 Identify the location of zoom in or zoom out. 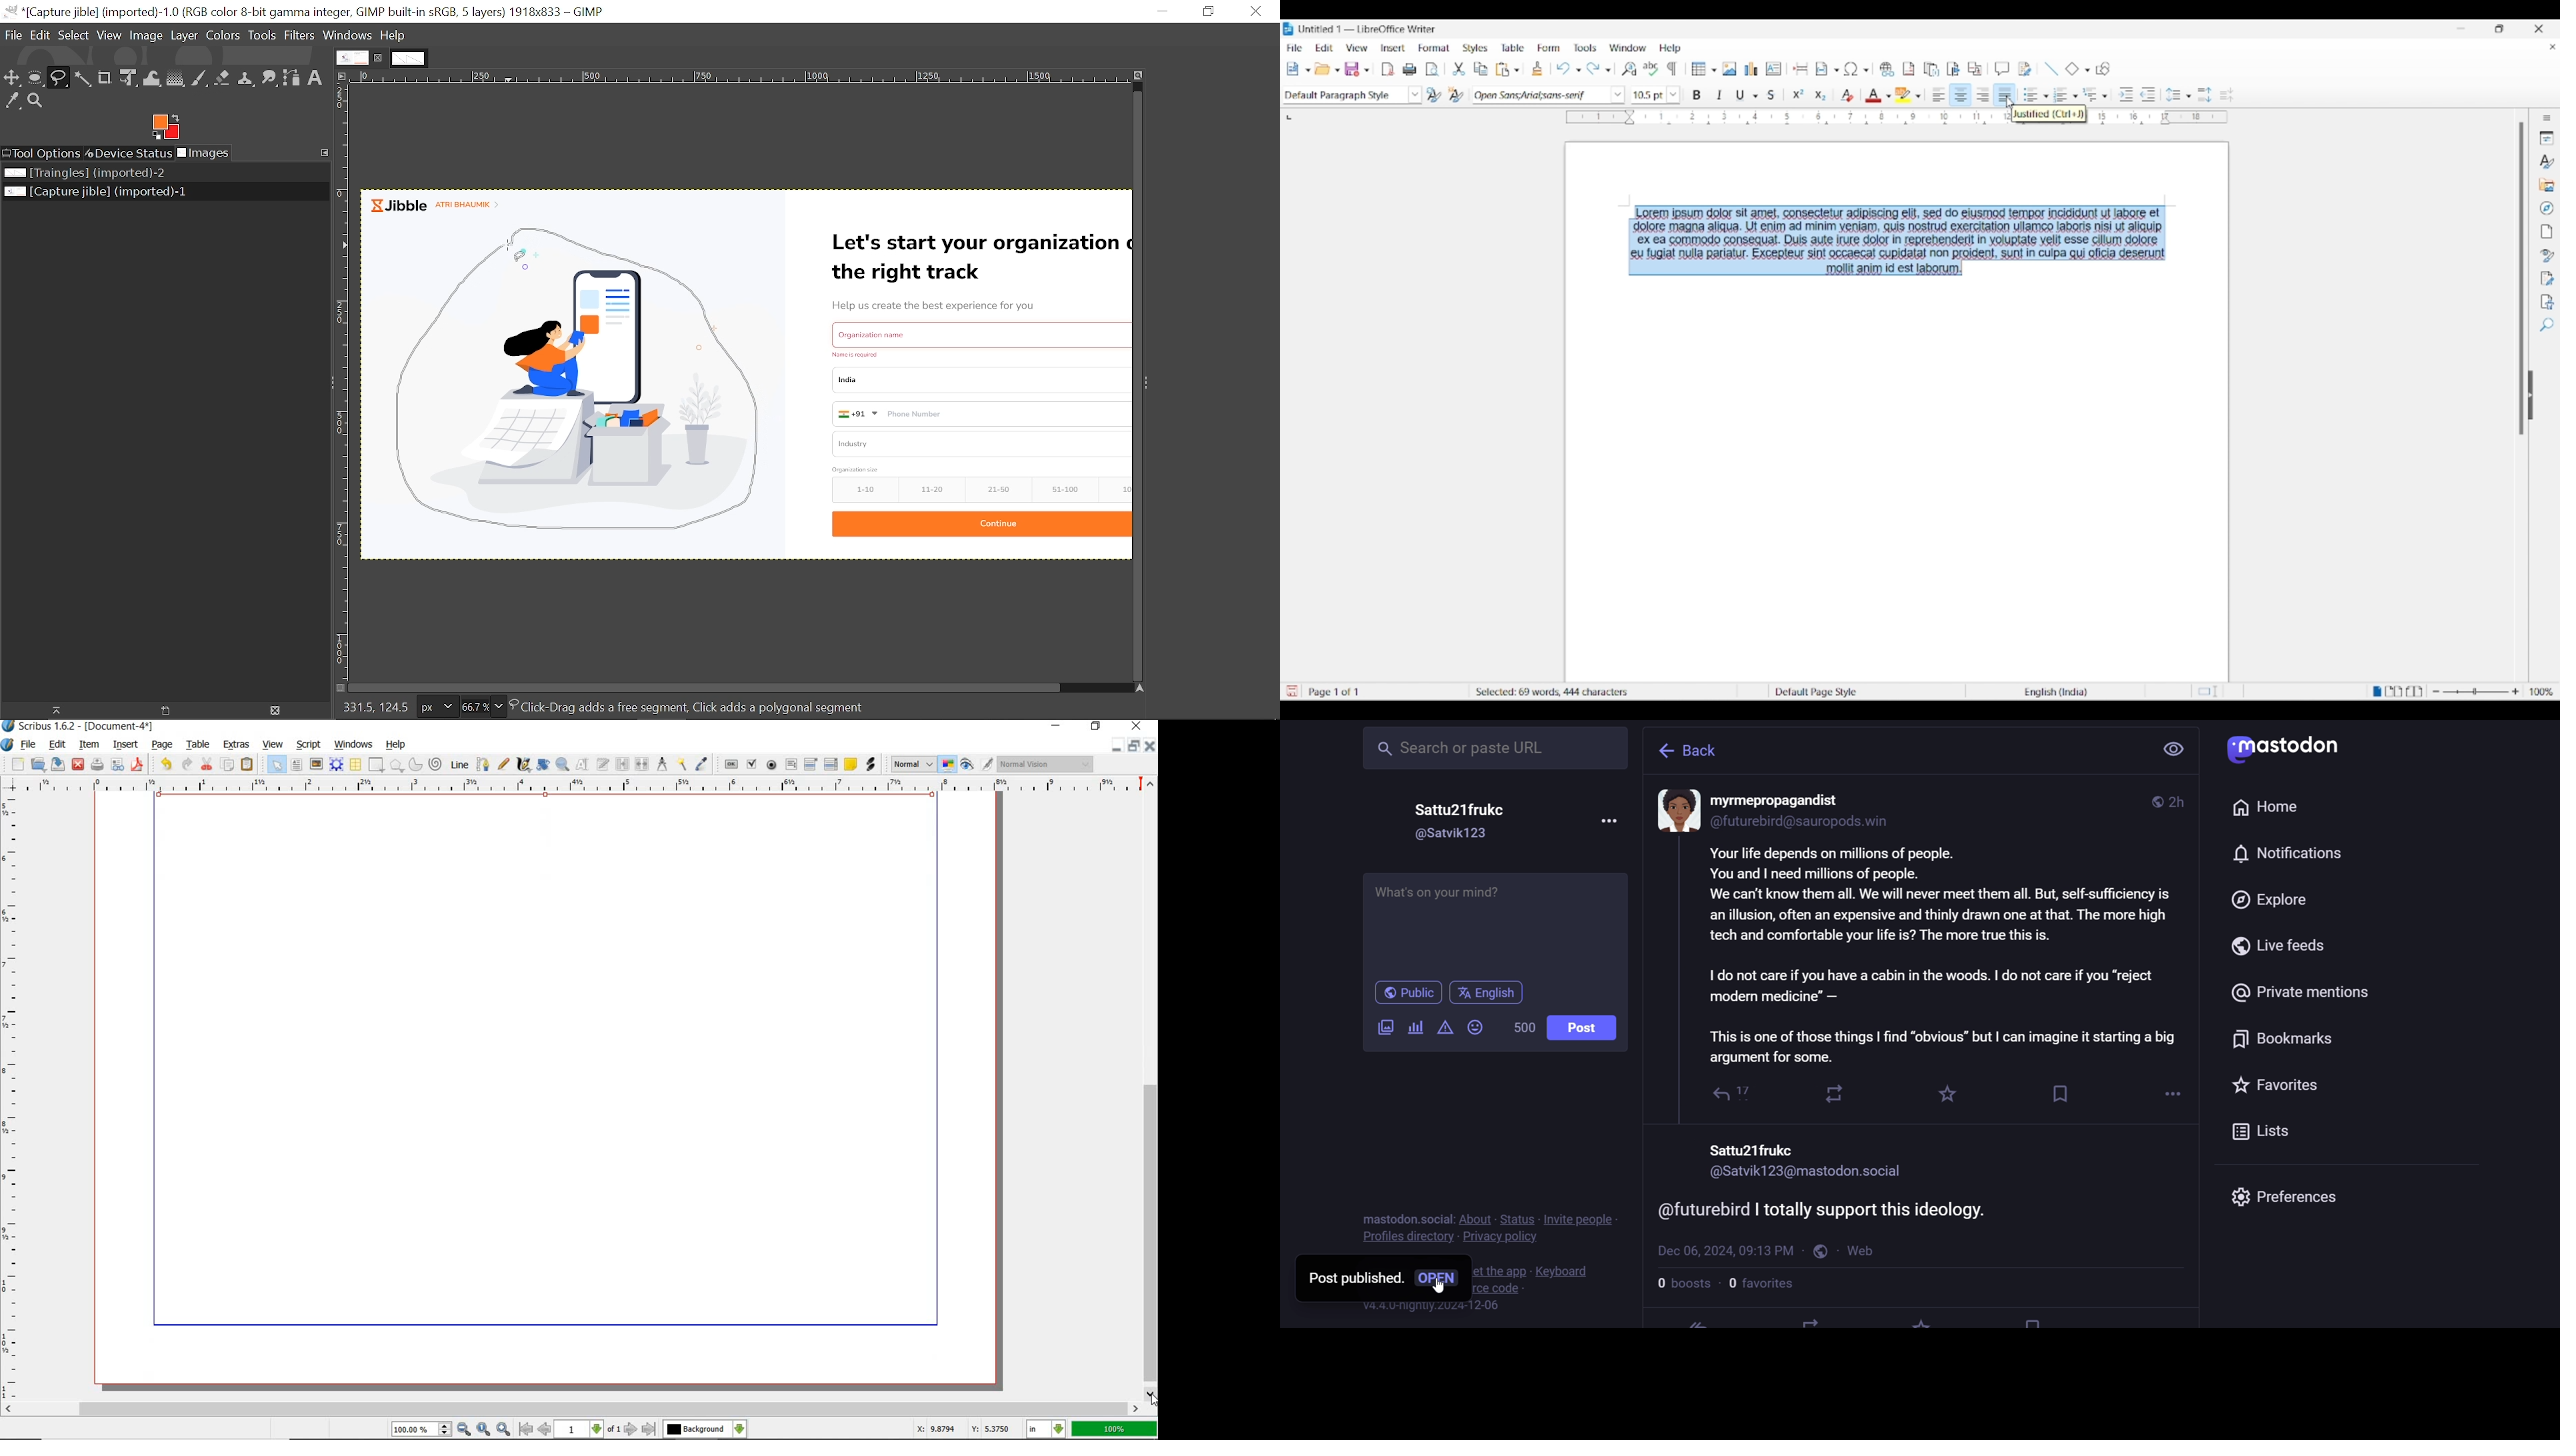
(562, 766).